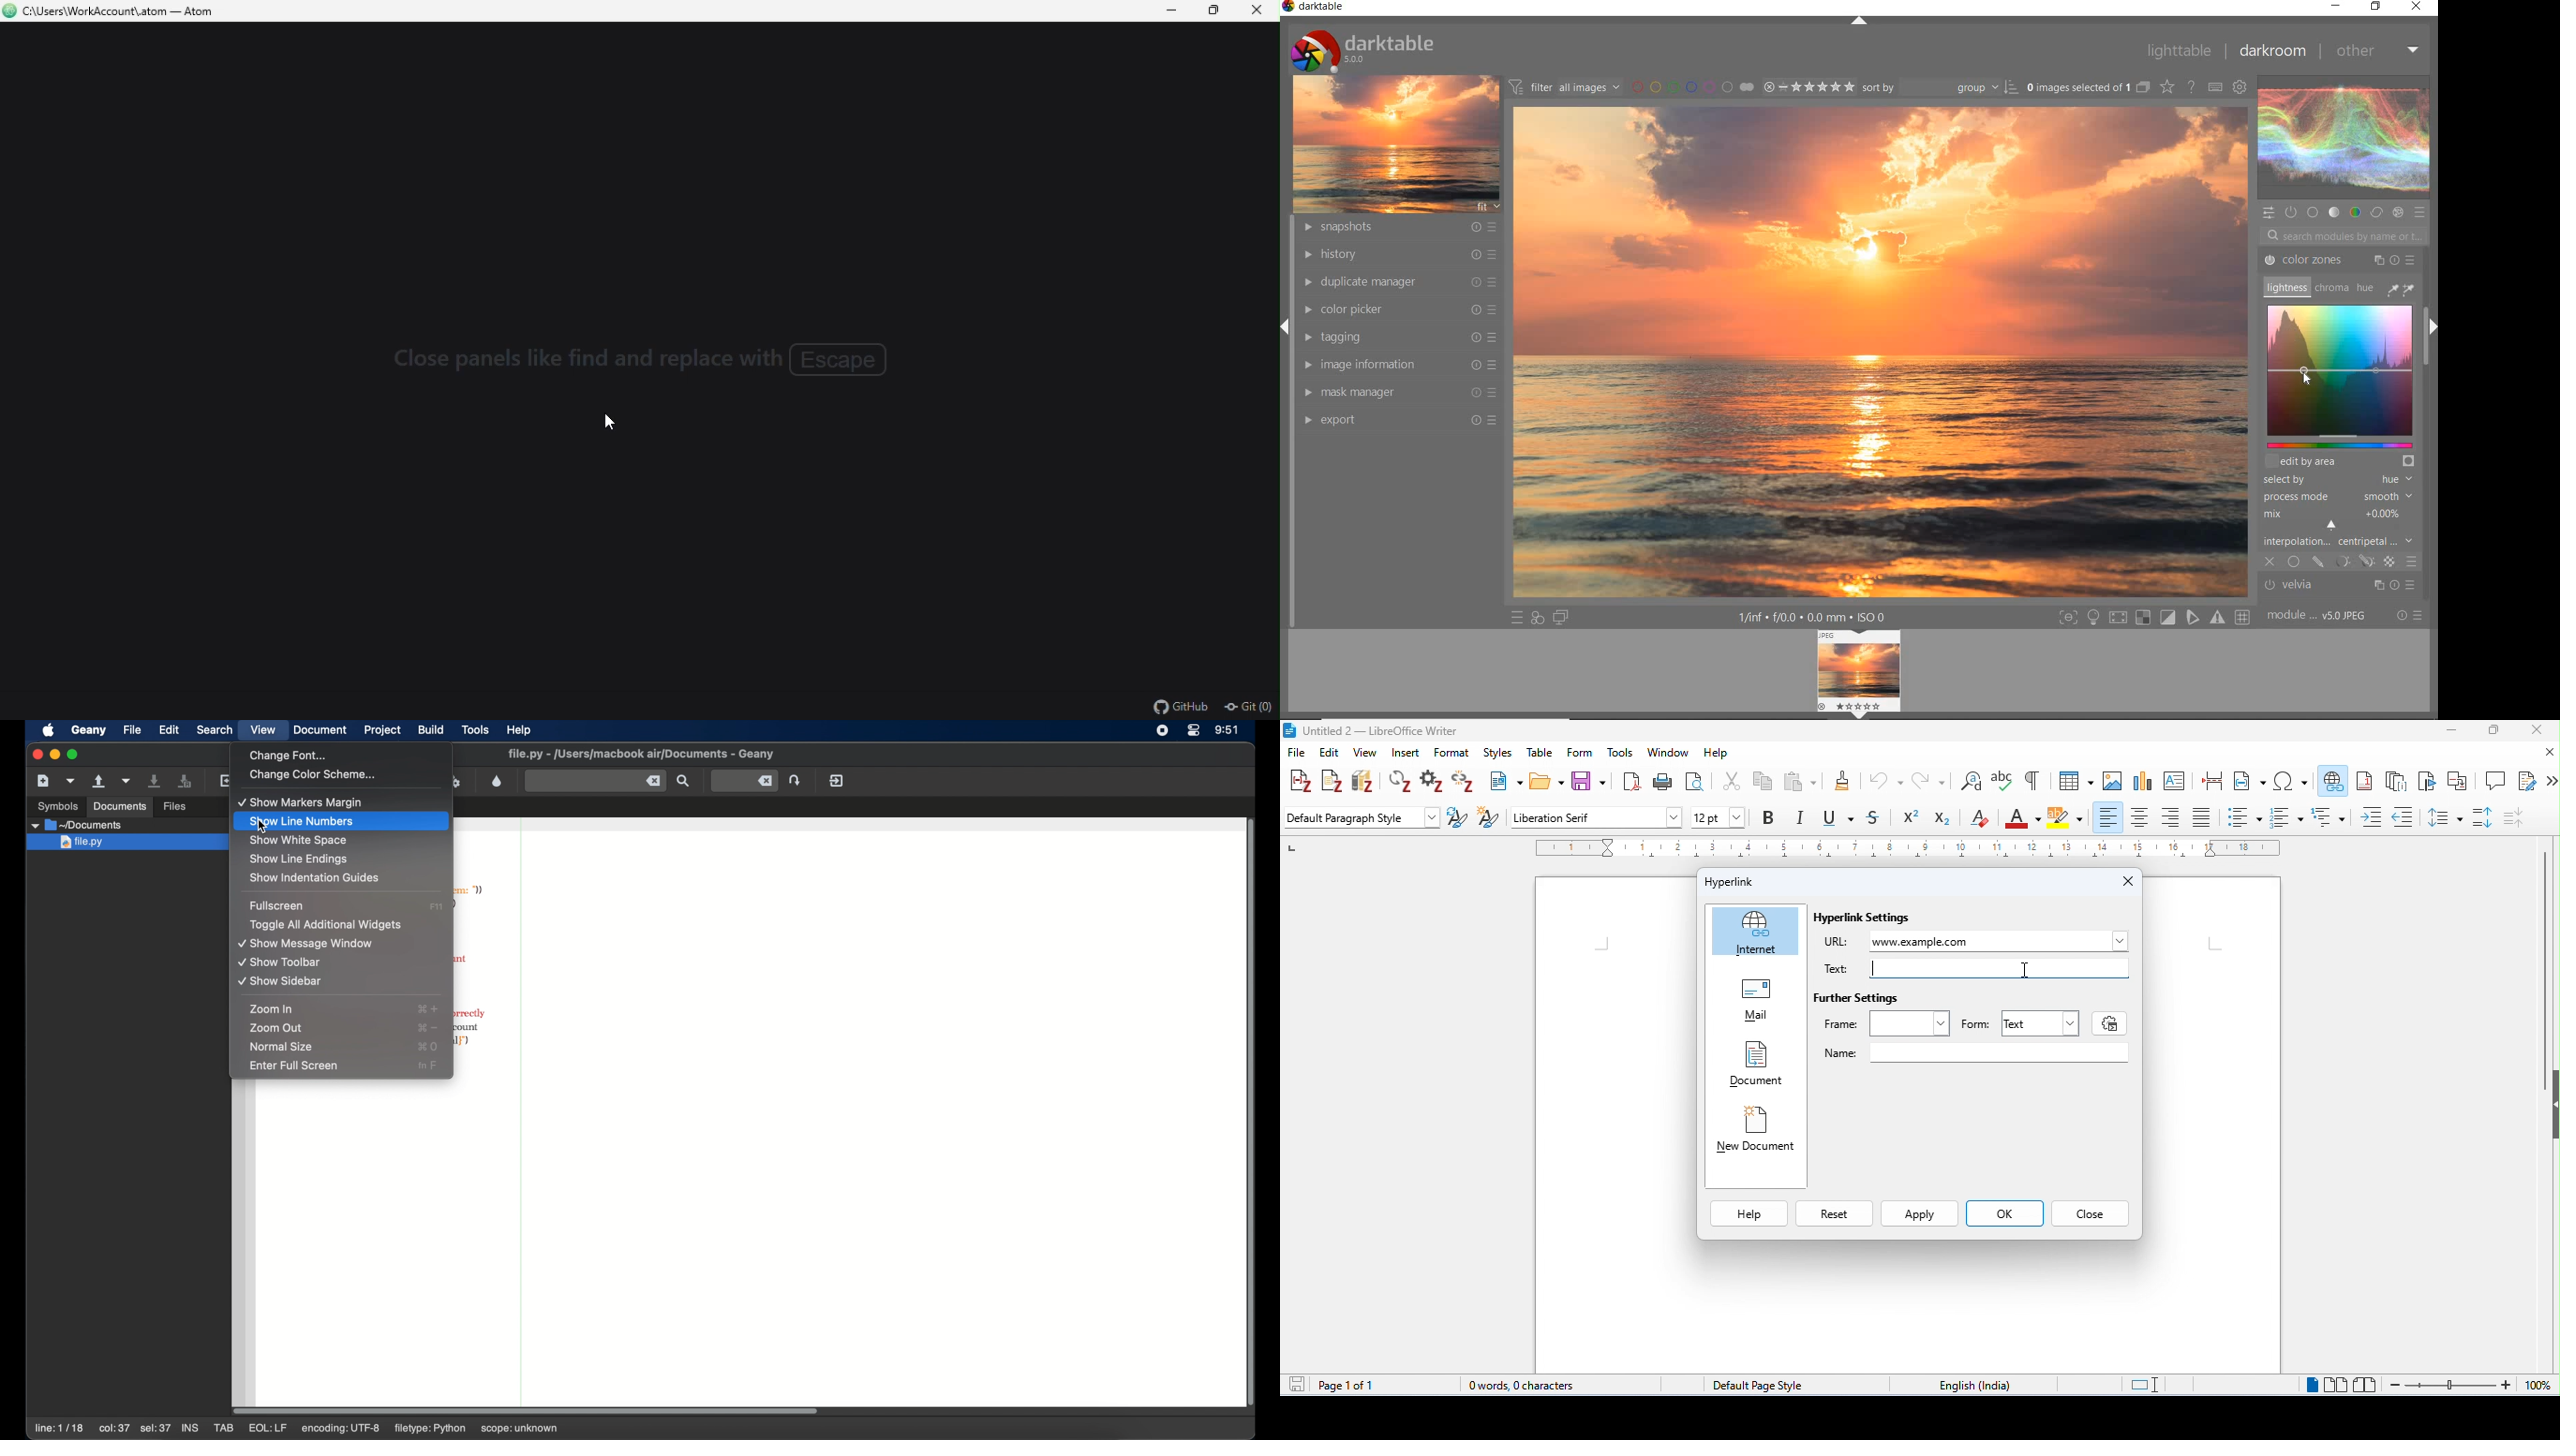 The width and height of the screenshot is (2576, 1456). Describe the element at coordinates (1923, 1214) in the screenshot. I see `Apply` at that location.